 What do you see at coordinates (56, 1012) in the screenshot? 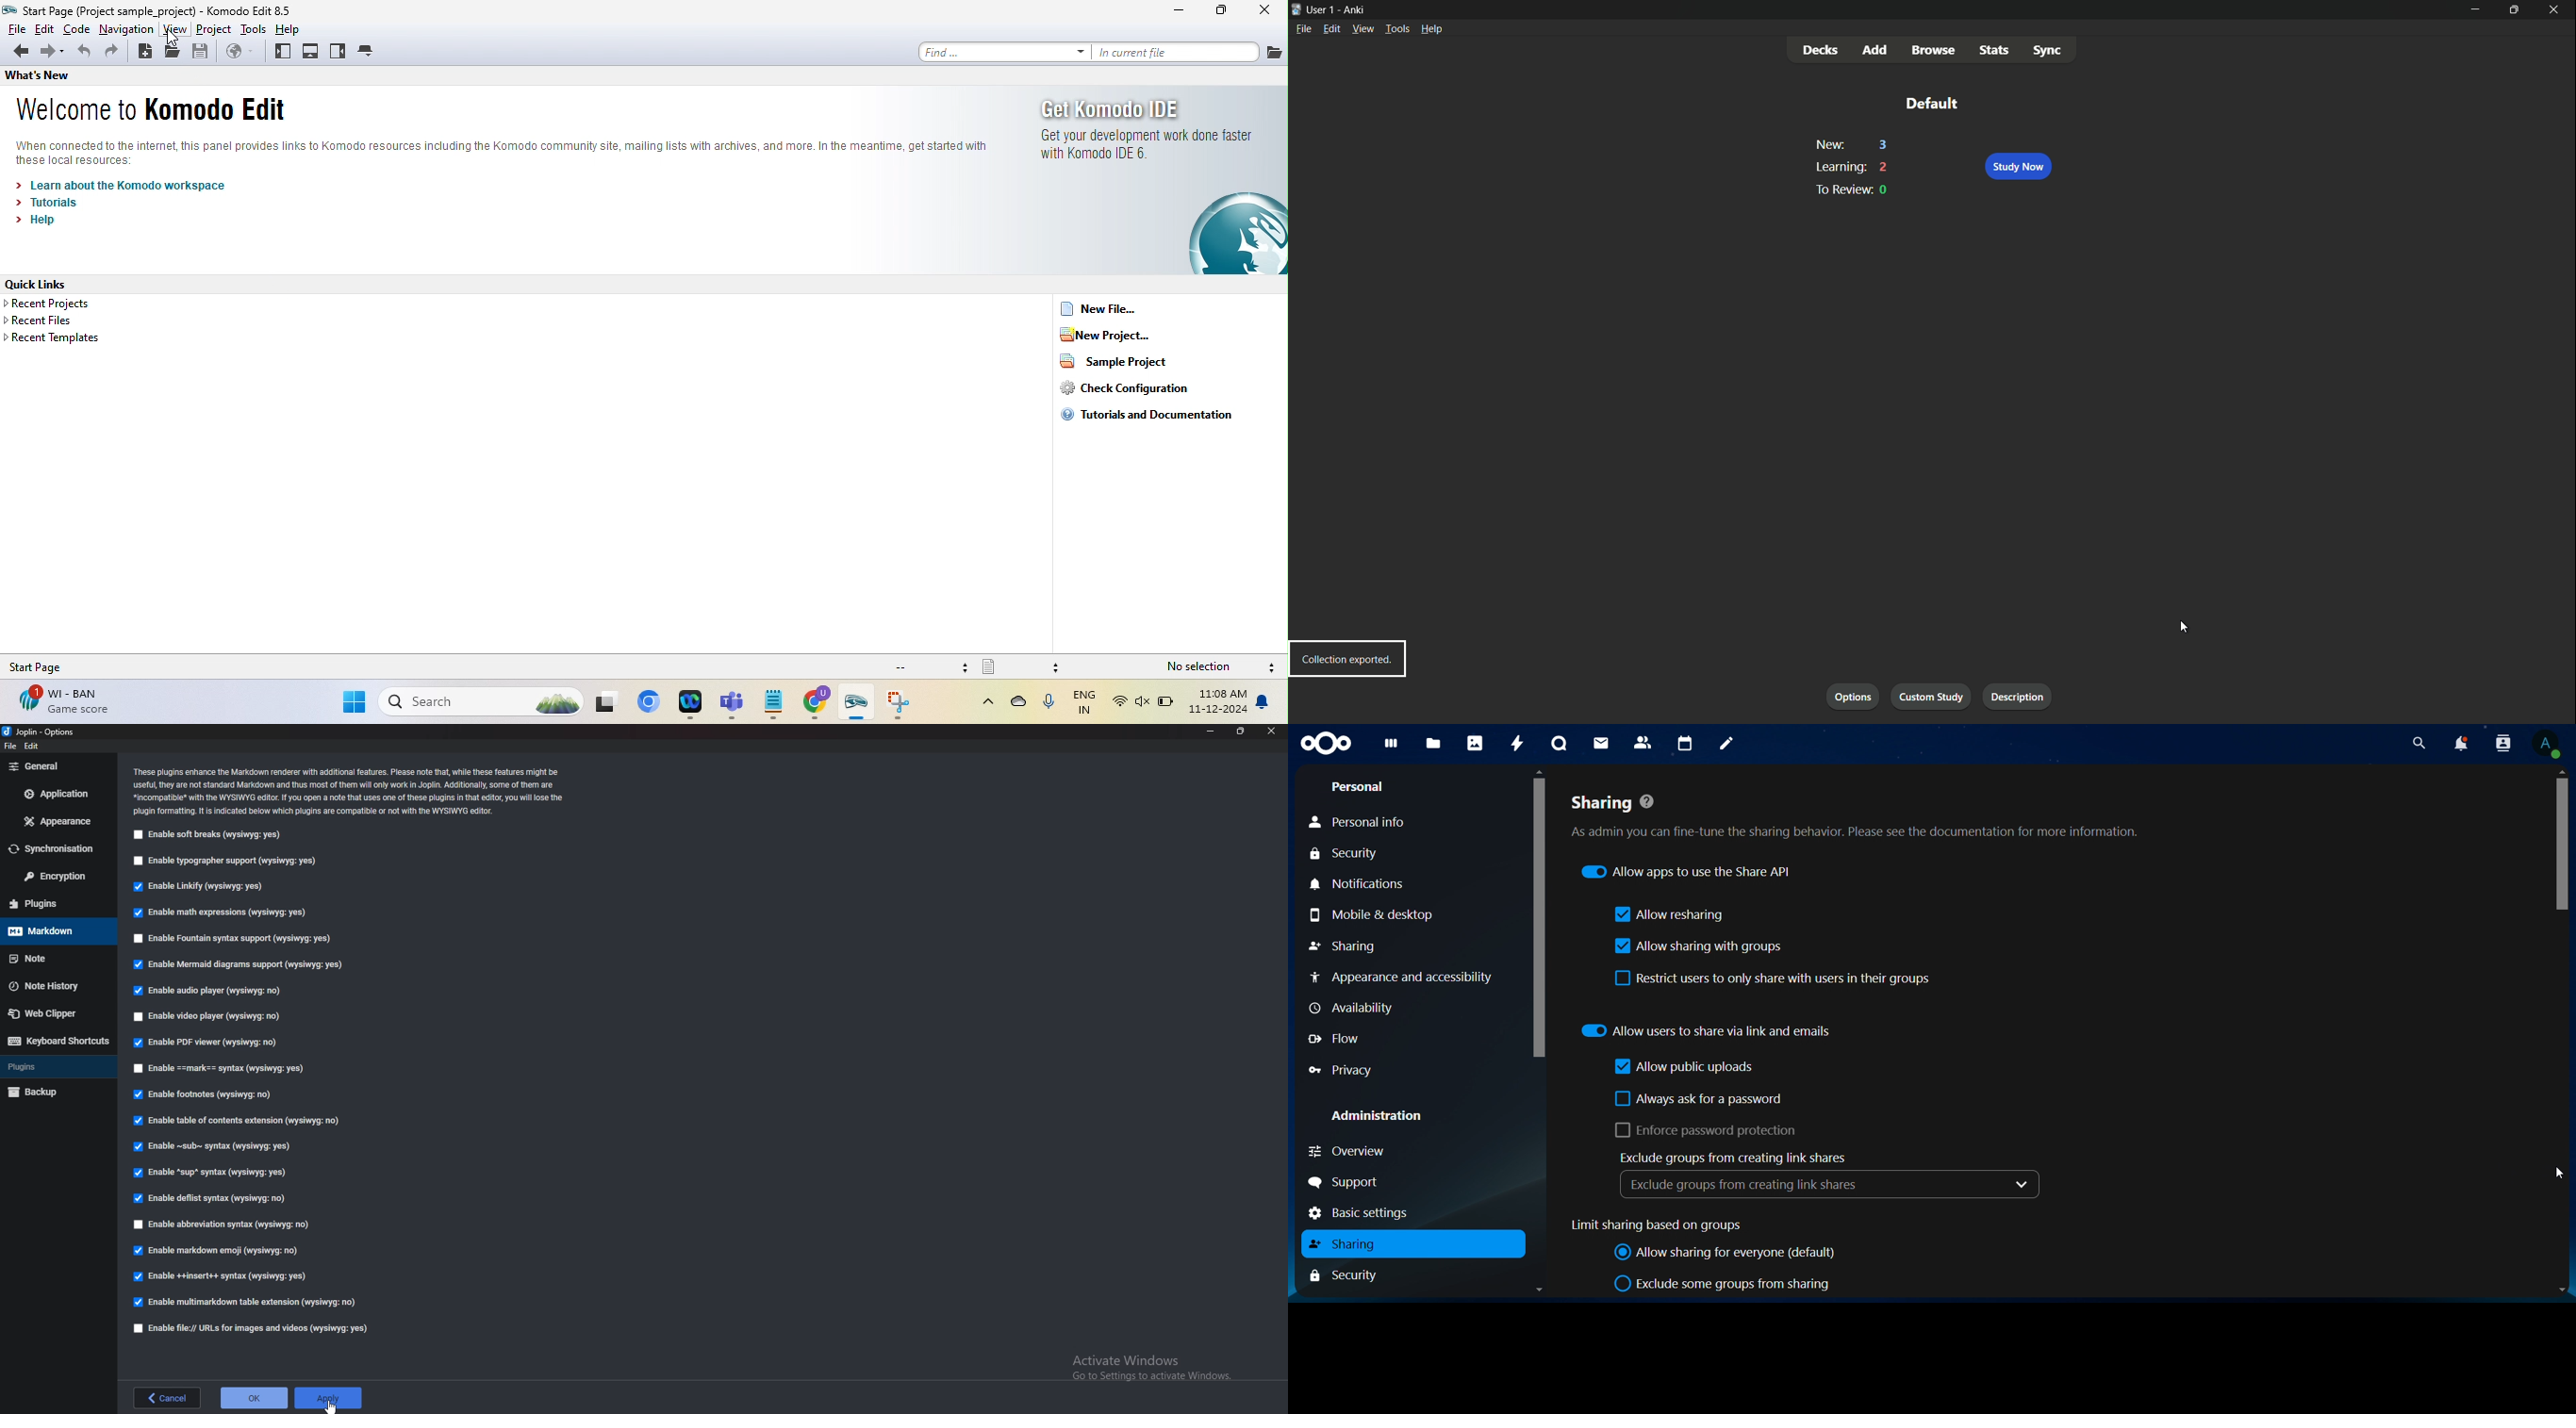
I see `Web Clipper` at bounding box center [56, 1012].